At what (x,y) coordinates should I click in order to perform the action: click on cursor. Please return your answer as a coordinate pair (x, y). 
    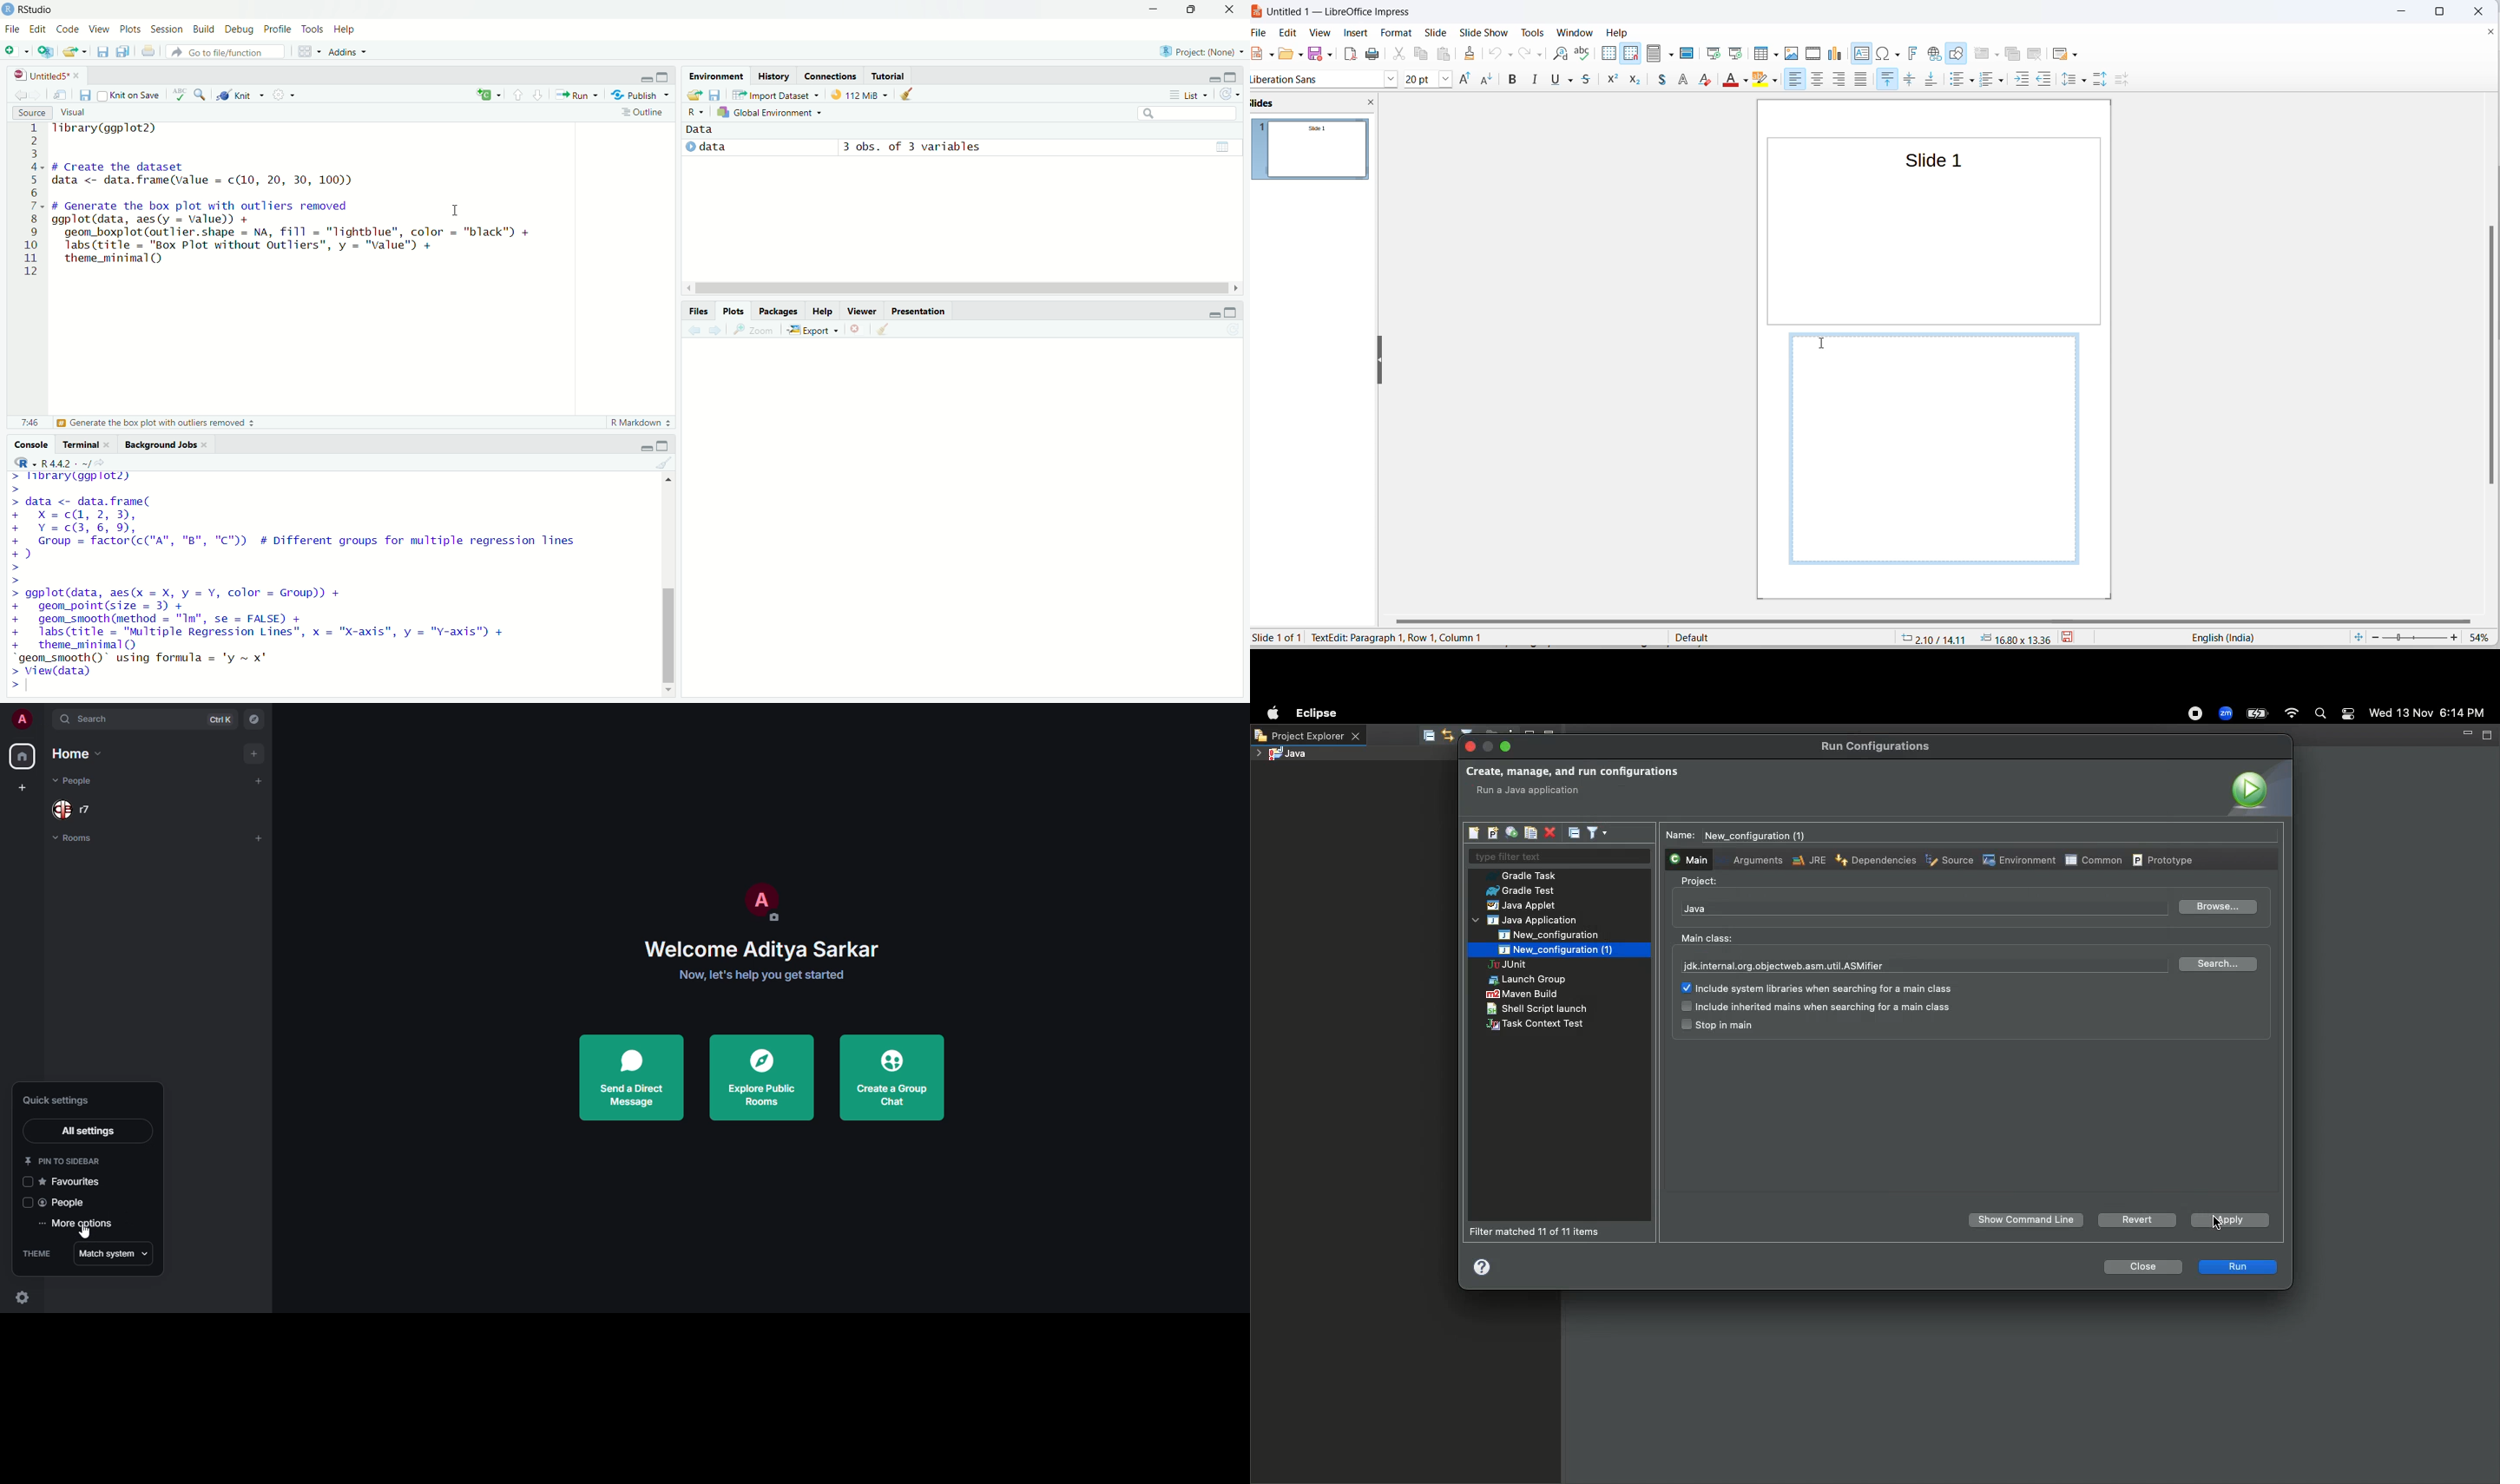
    Looking at the image, I should click on (85, 1231).